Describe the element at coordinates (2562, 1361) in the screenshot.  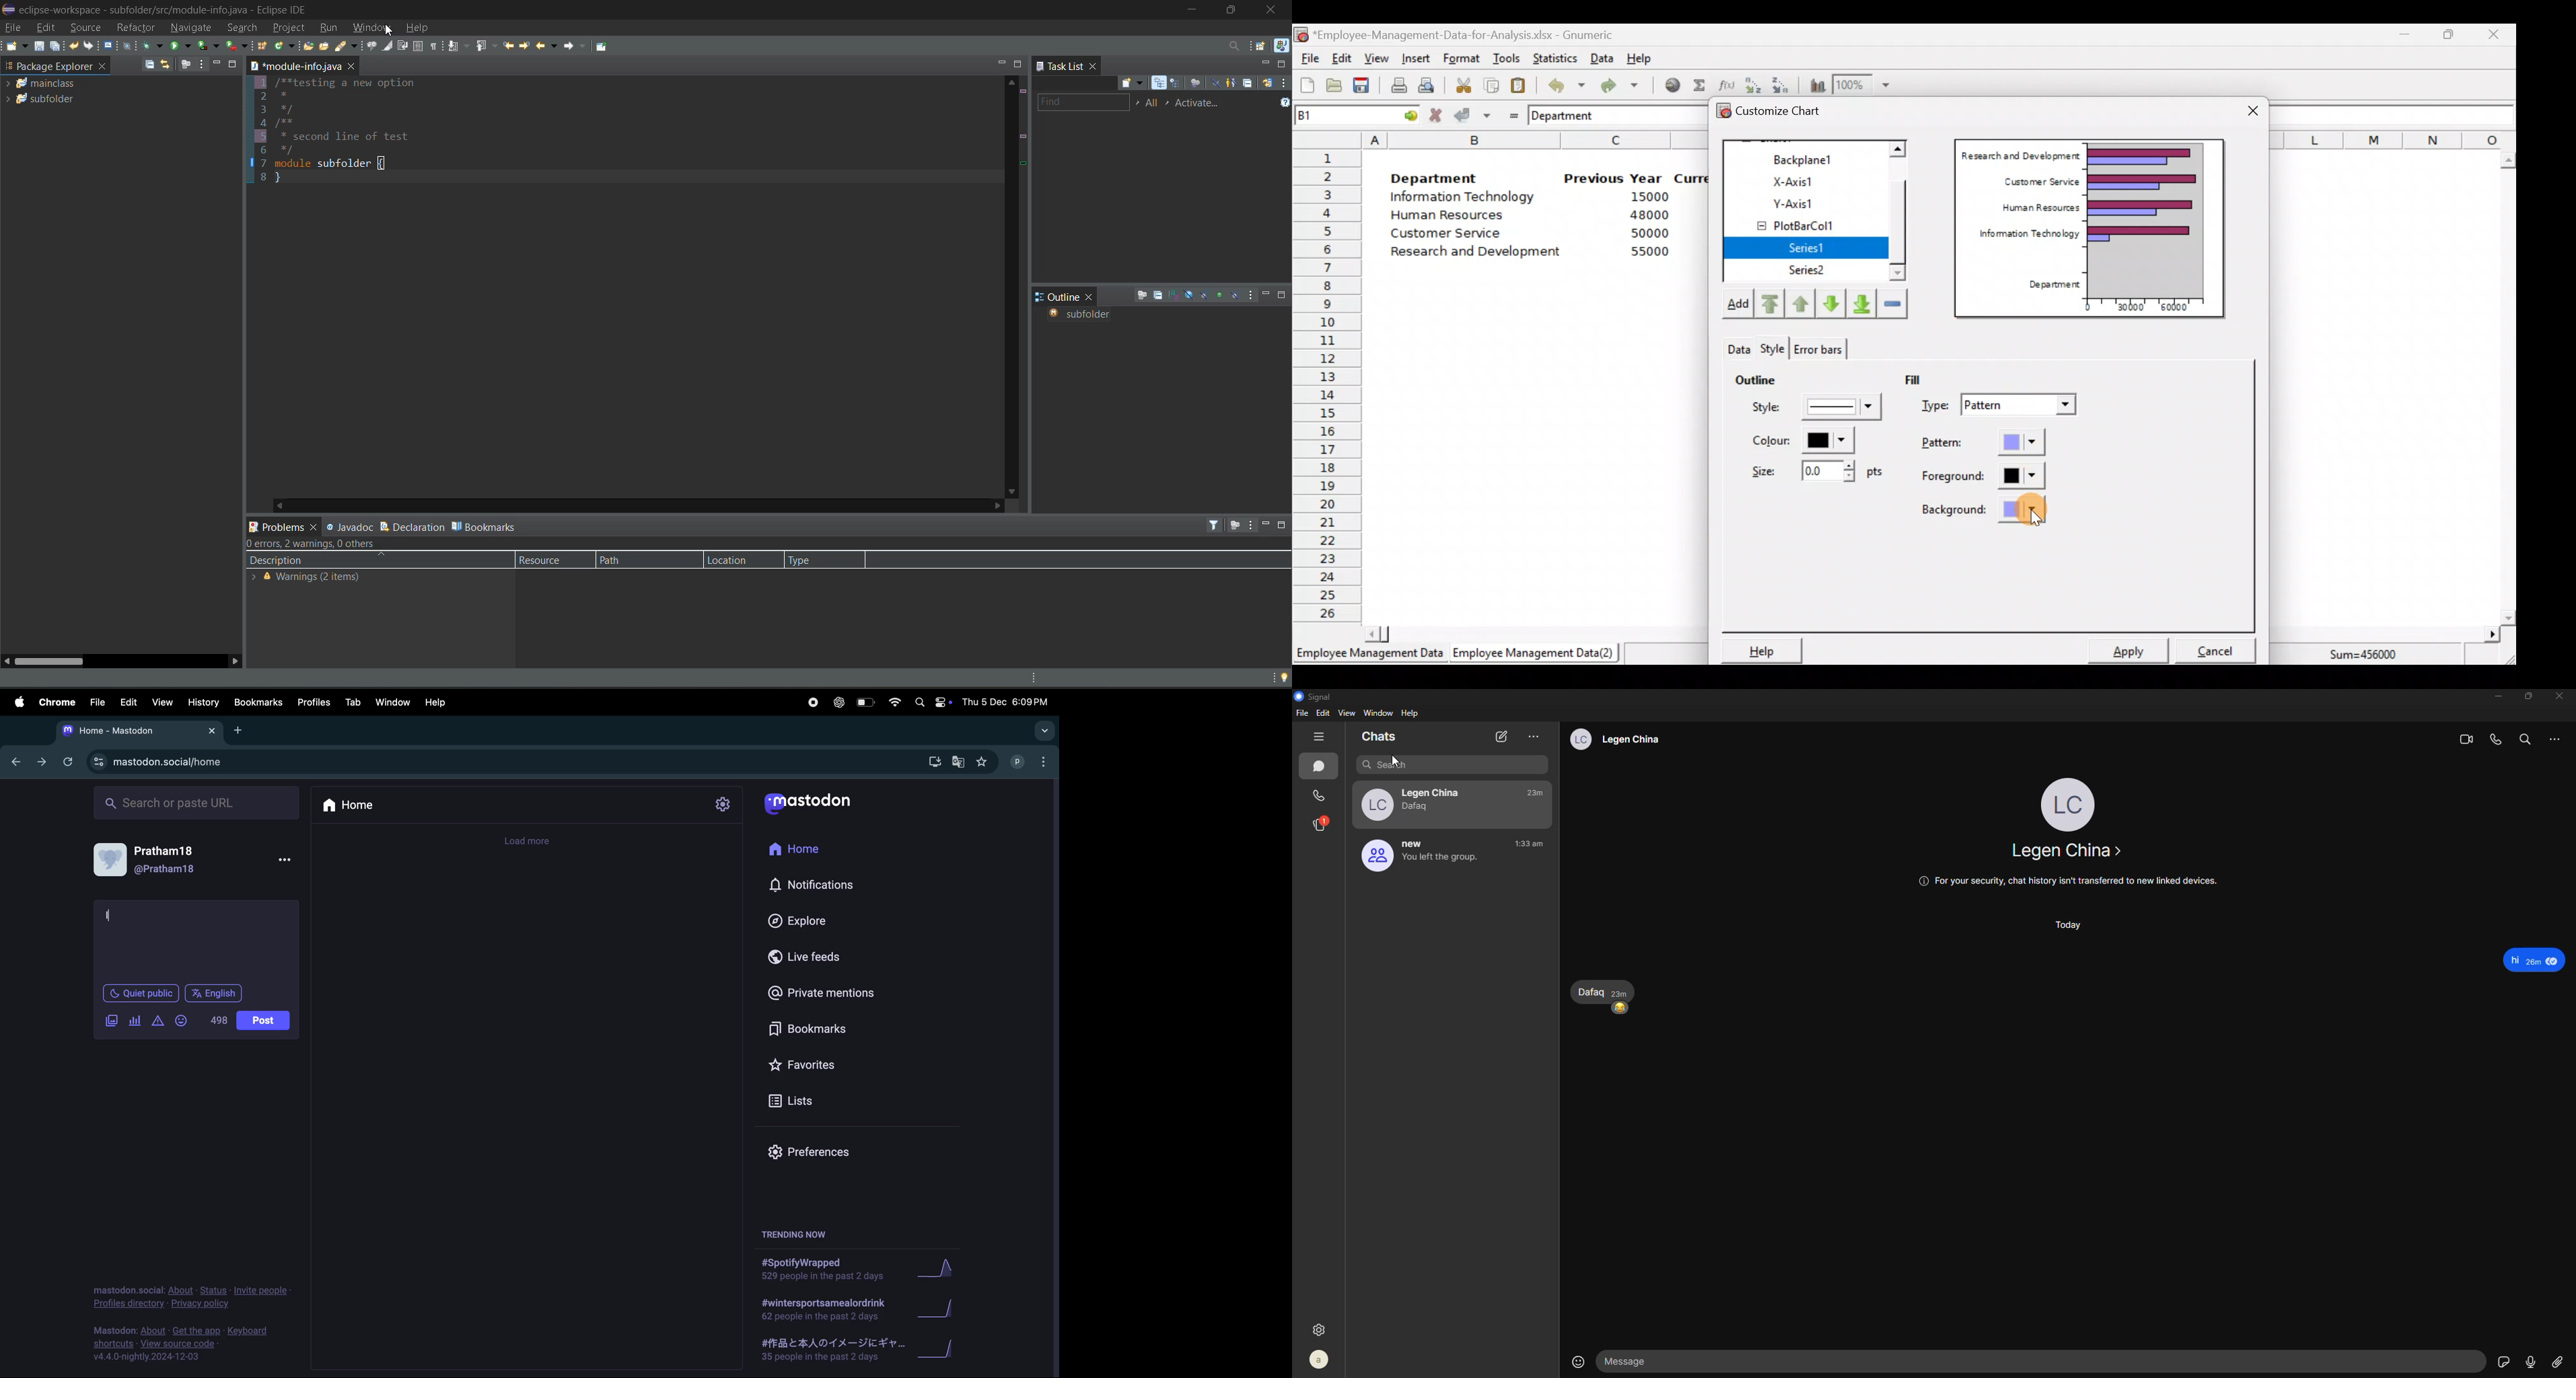
I see `attach` at that location.